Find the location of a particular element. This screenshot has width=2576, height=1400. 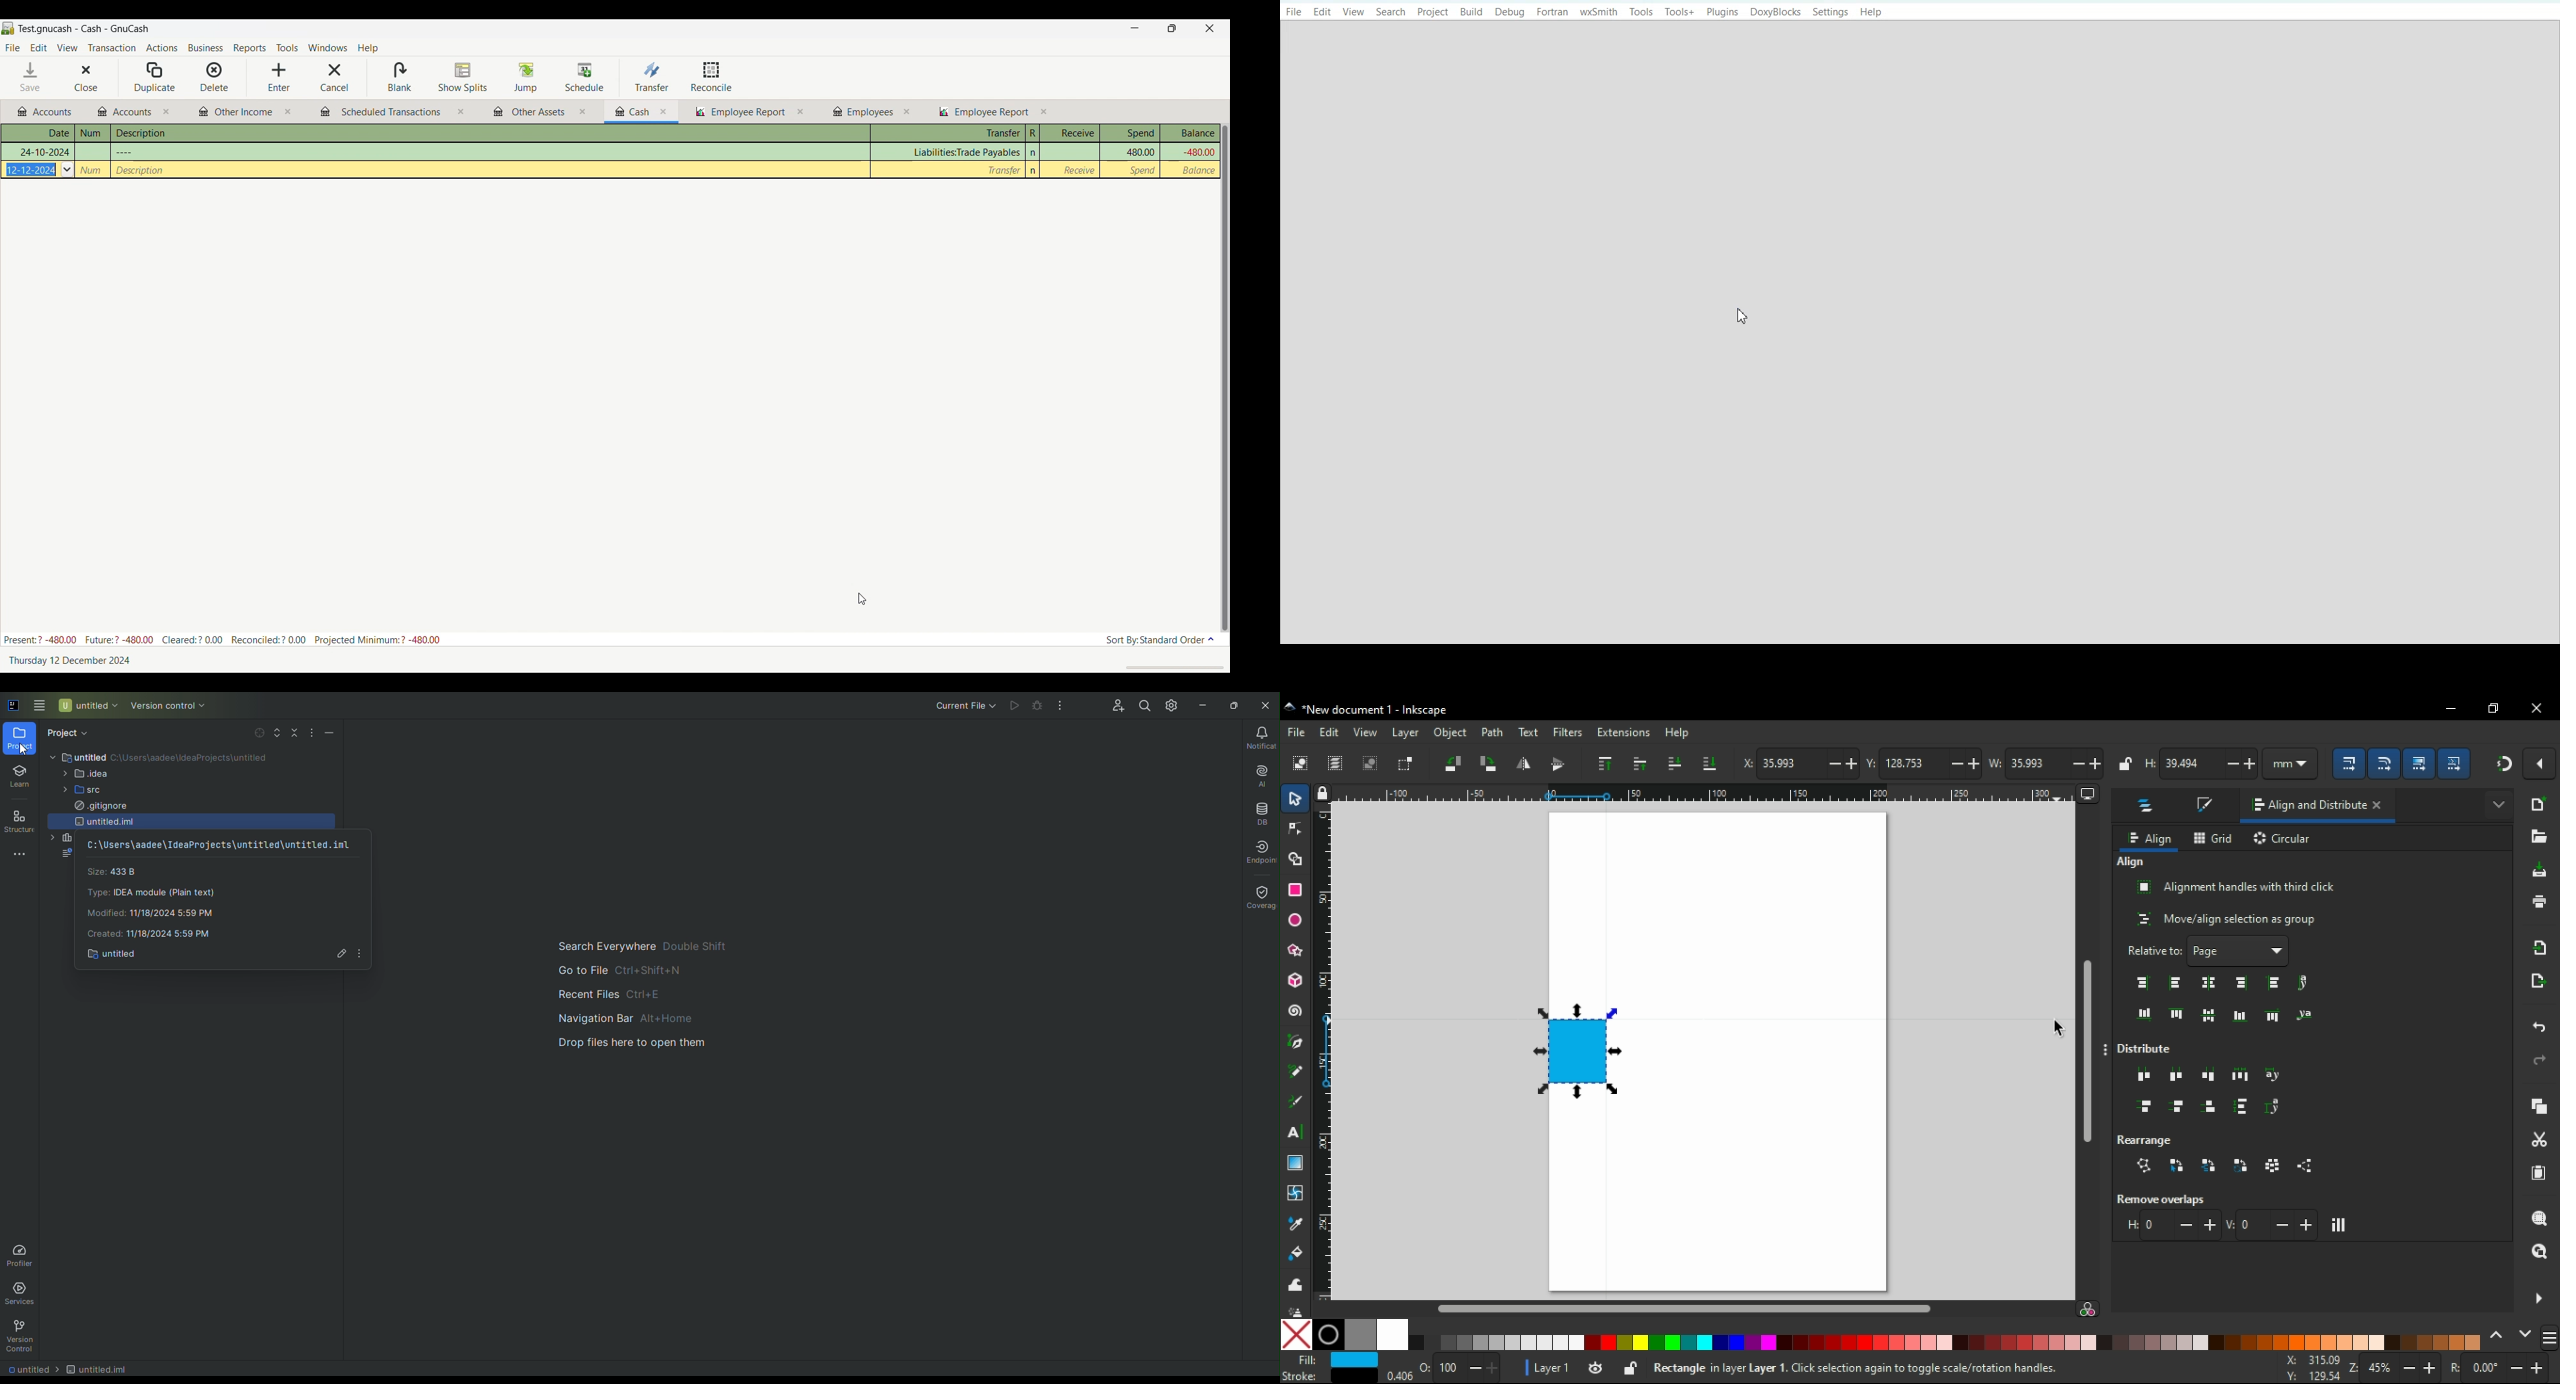

next is located at coordinates (2525, 1334).